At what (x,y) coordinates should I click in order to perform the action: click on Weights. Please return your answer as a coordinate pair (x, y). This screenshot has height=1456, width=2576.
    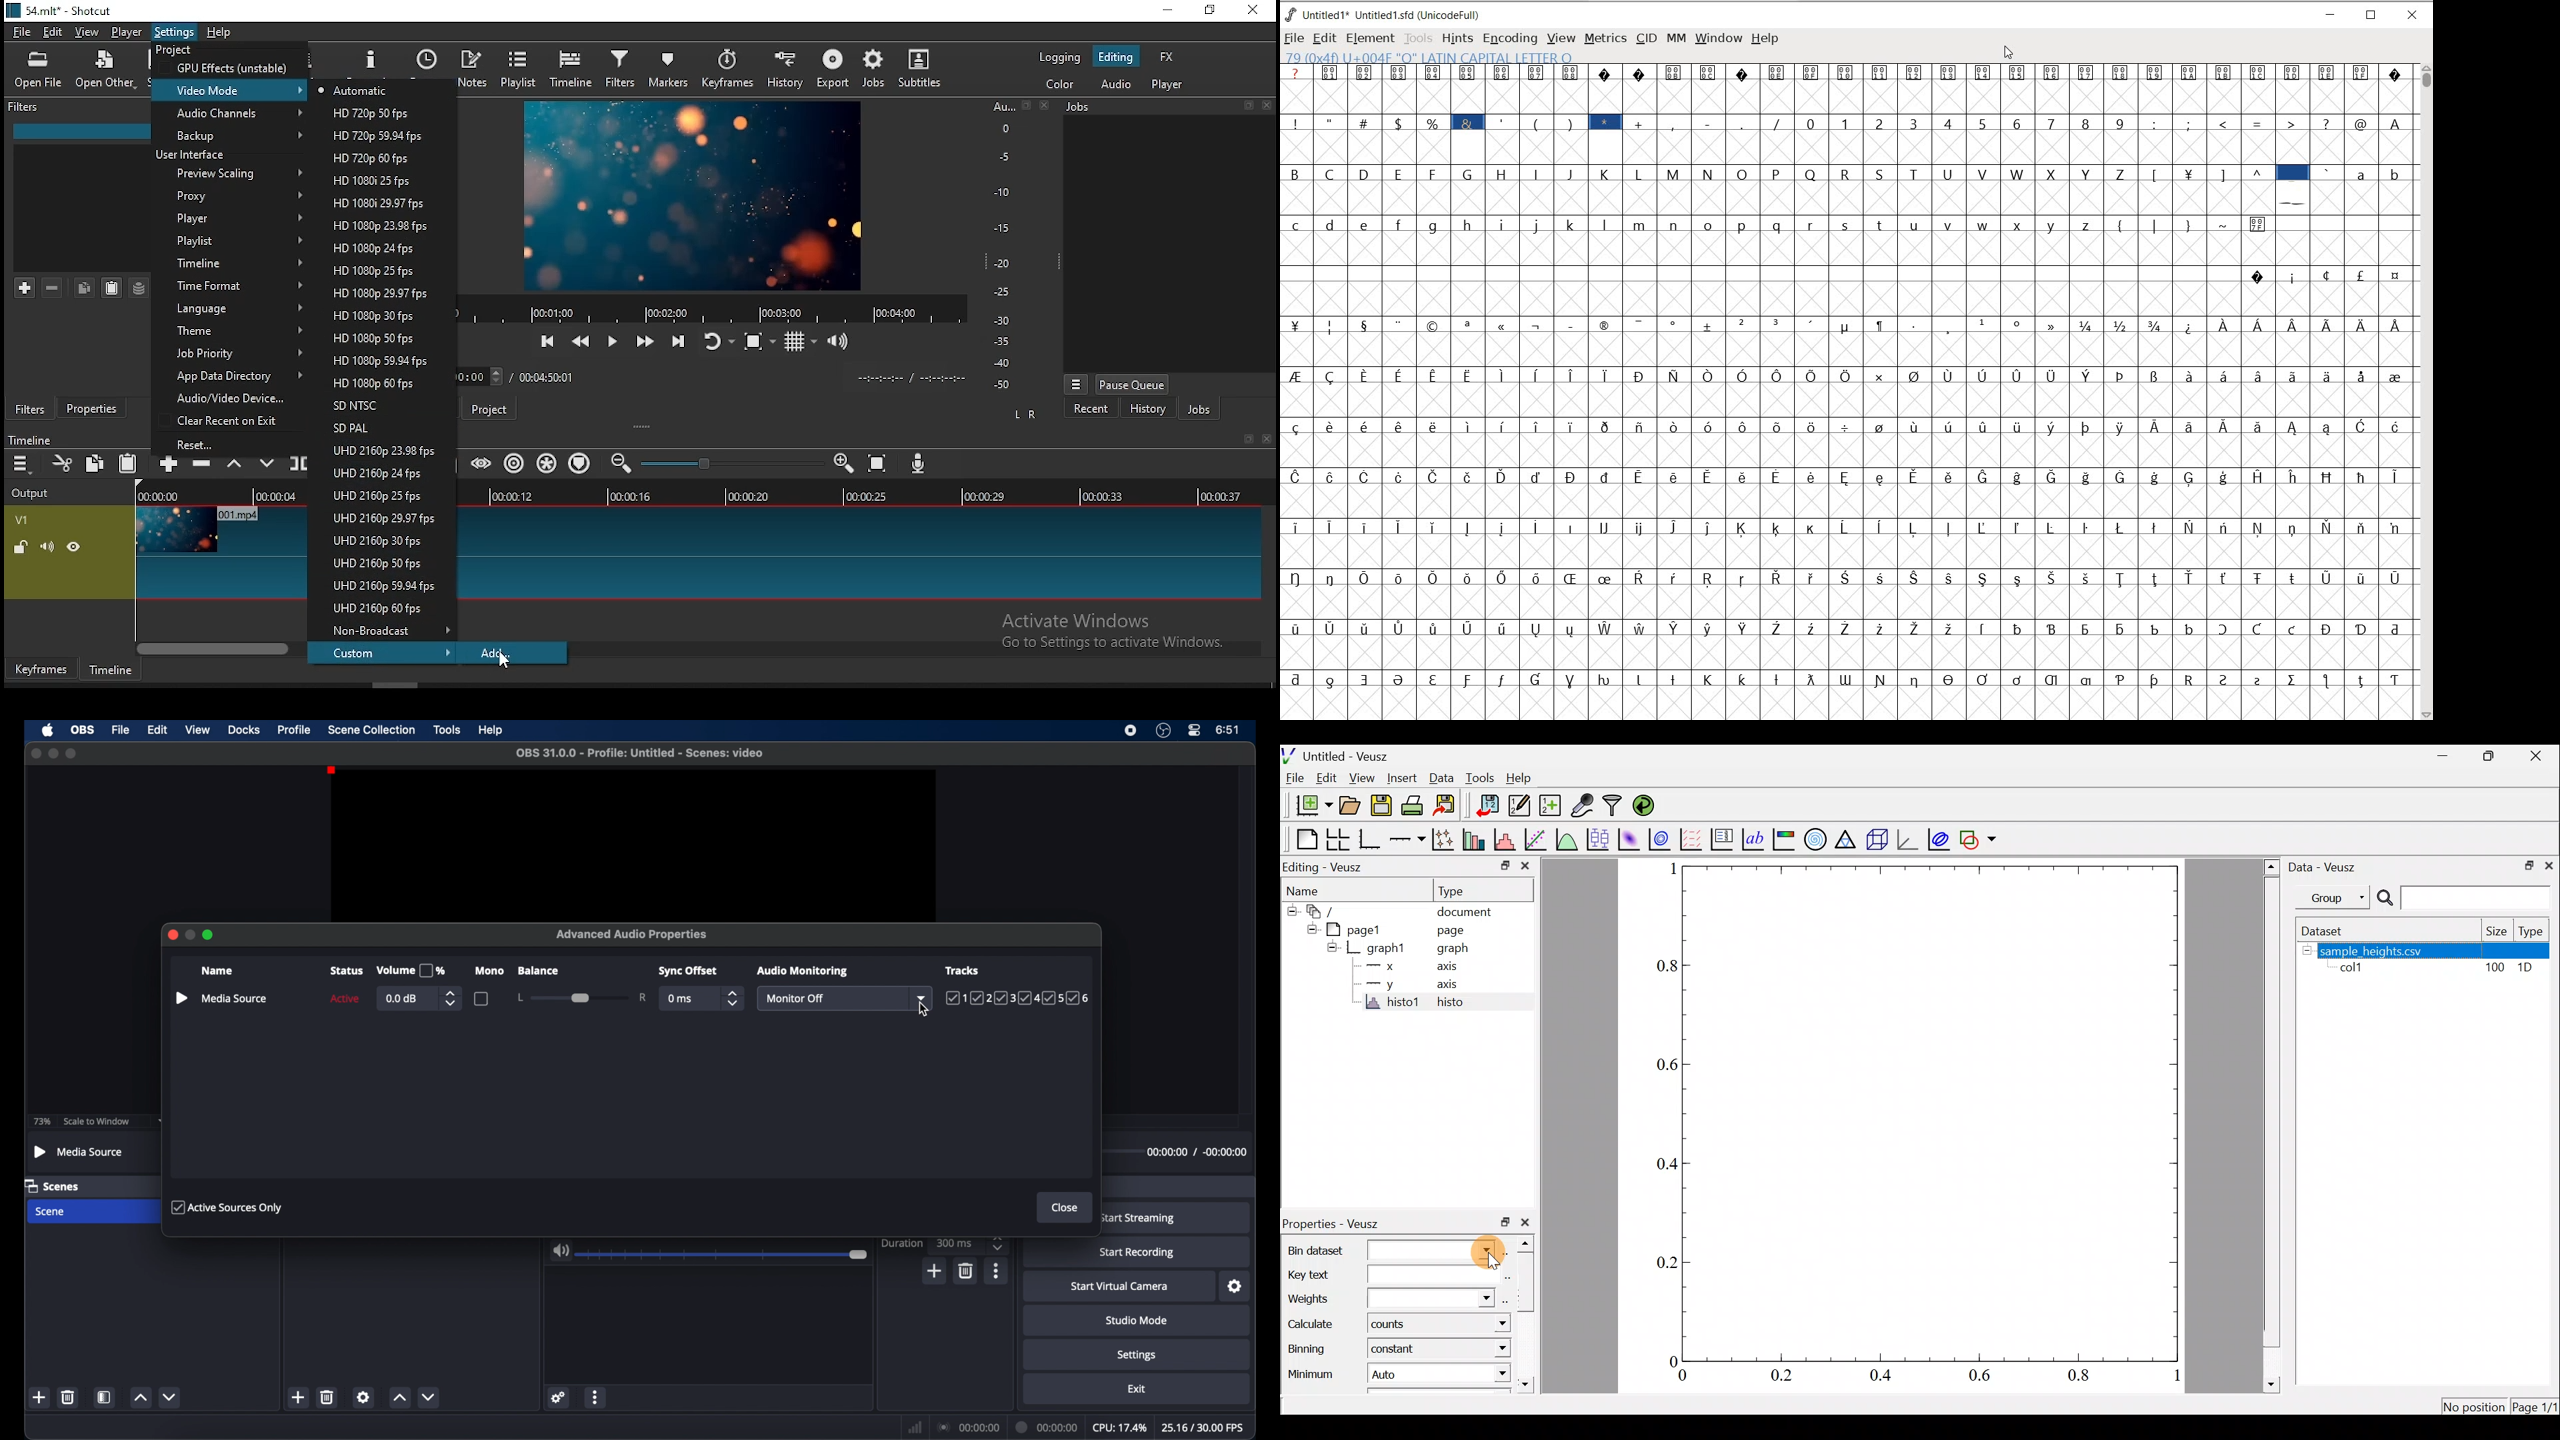
    Looking at the image, I should click on (1388, 1295).